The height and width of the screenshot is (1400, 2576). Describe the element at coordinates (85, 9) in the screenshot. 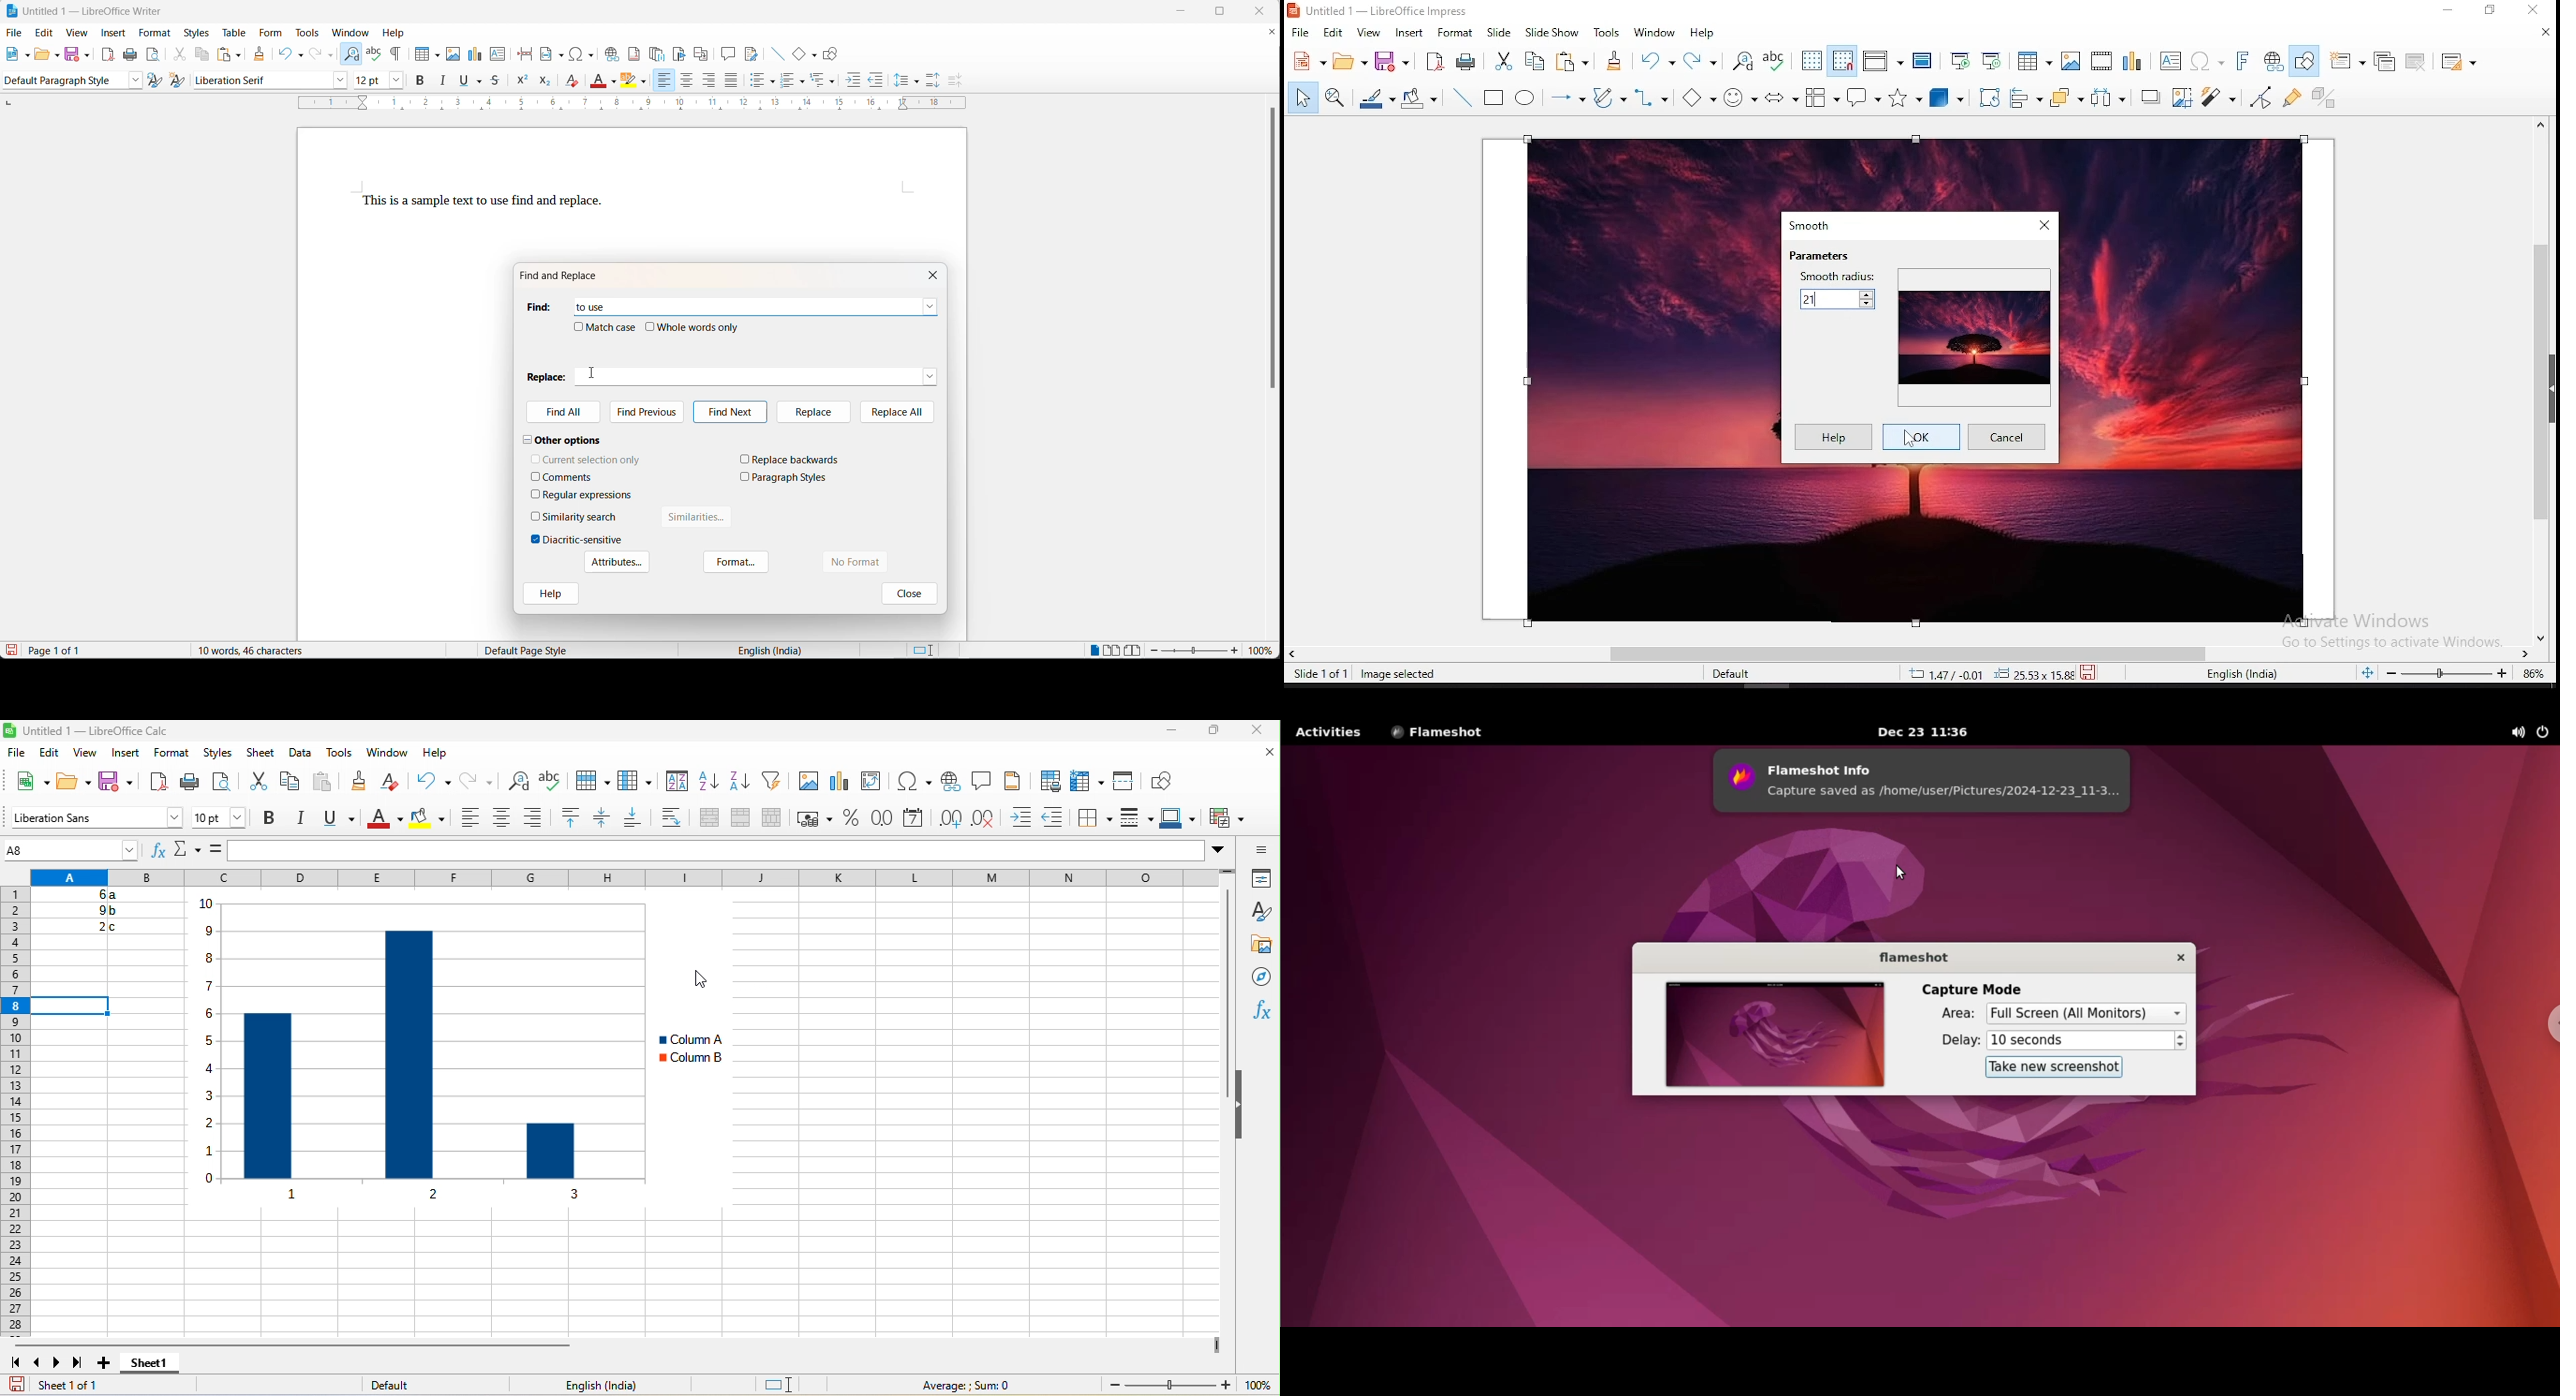

I see `Untitled 1 - LibreOffice Writer` at that location.